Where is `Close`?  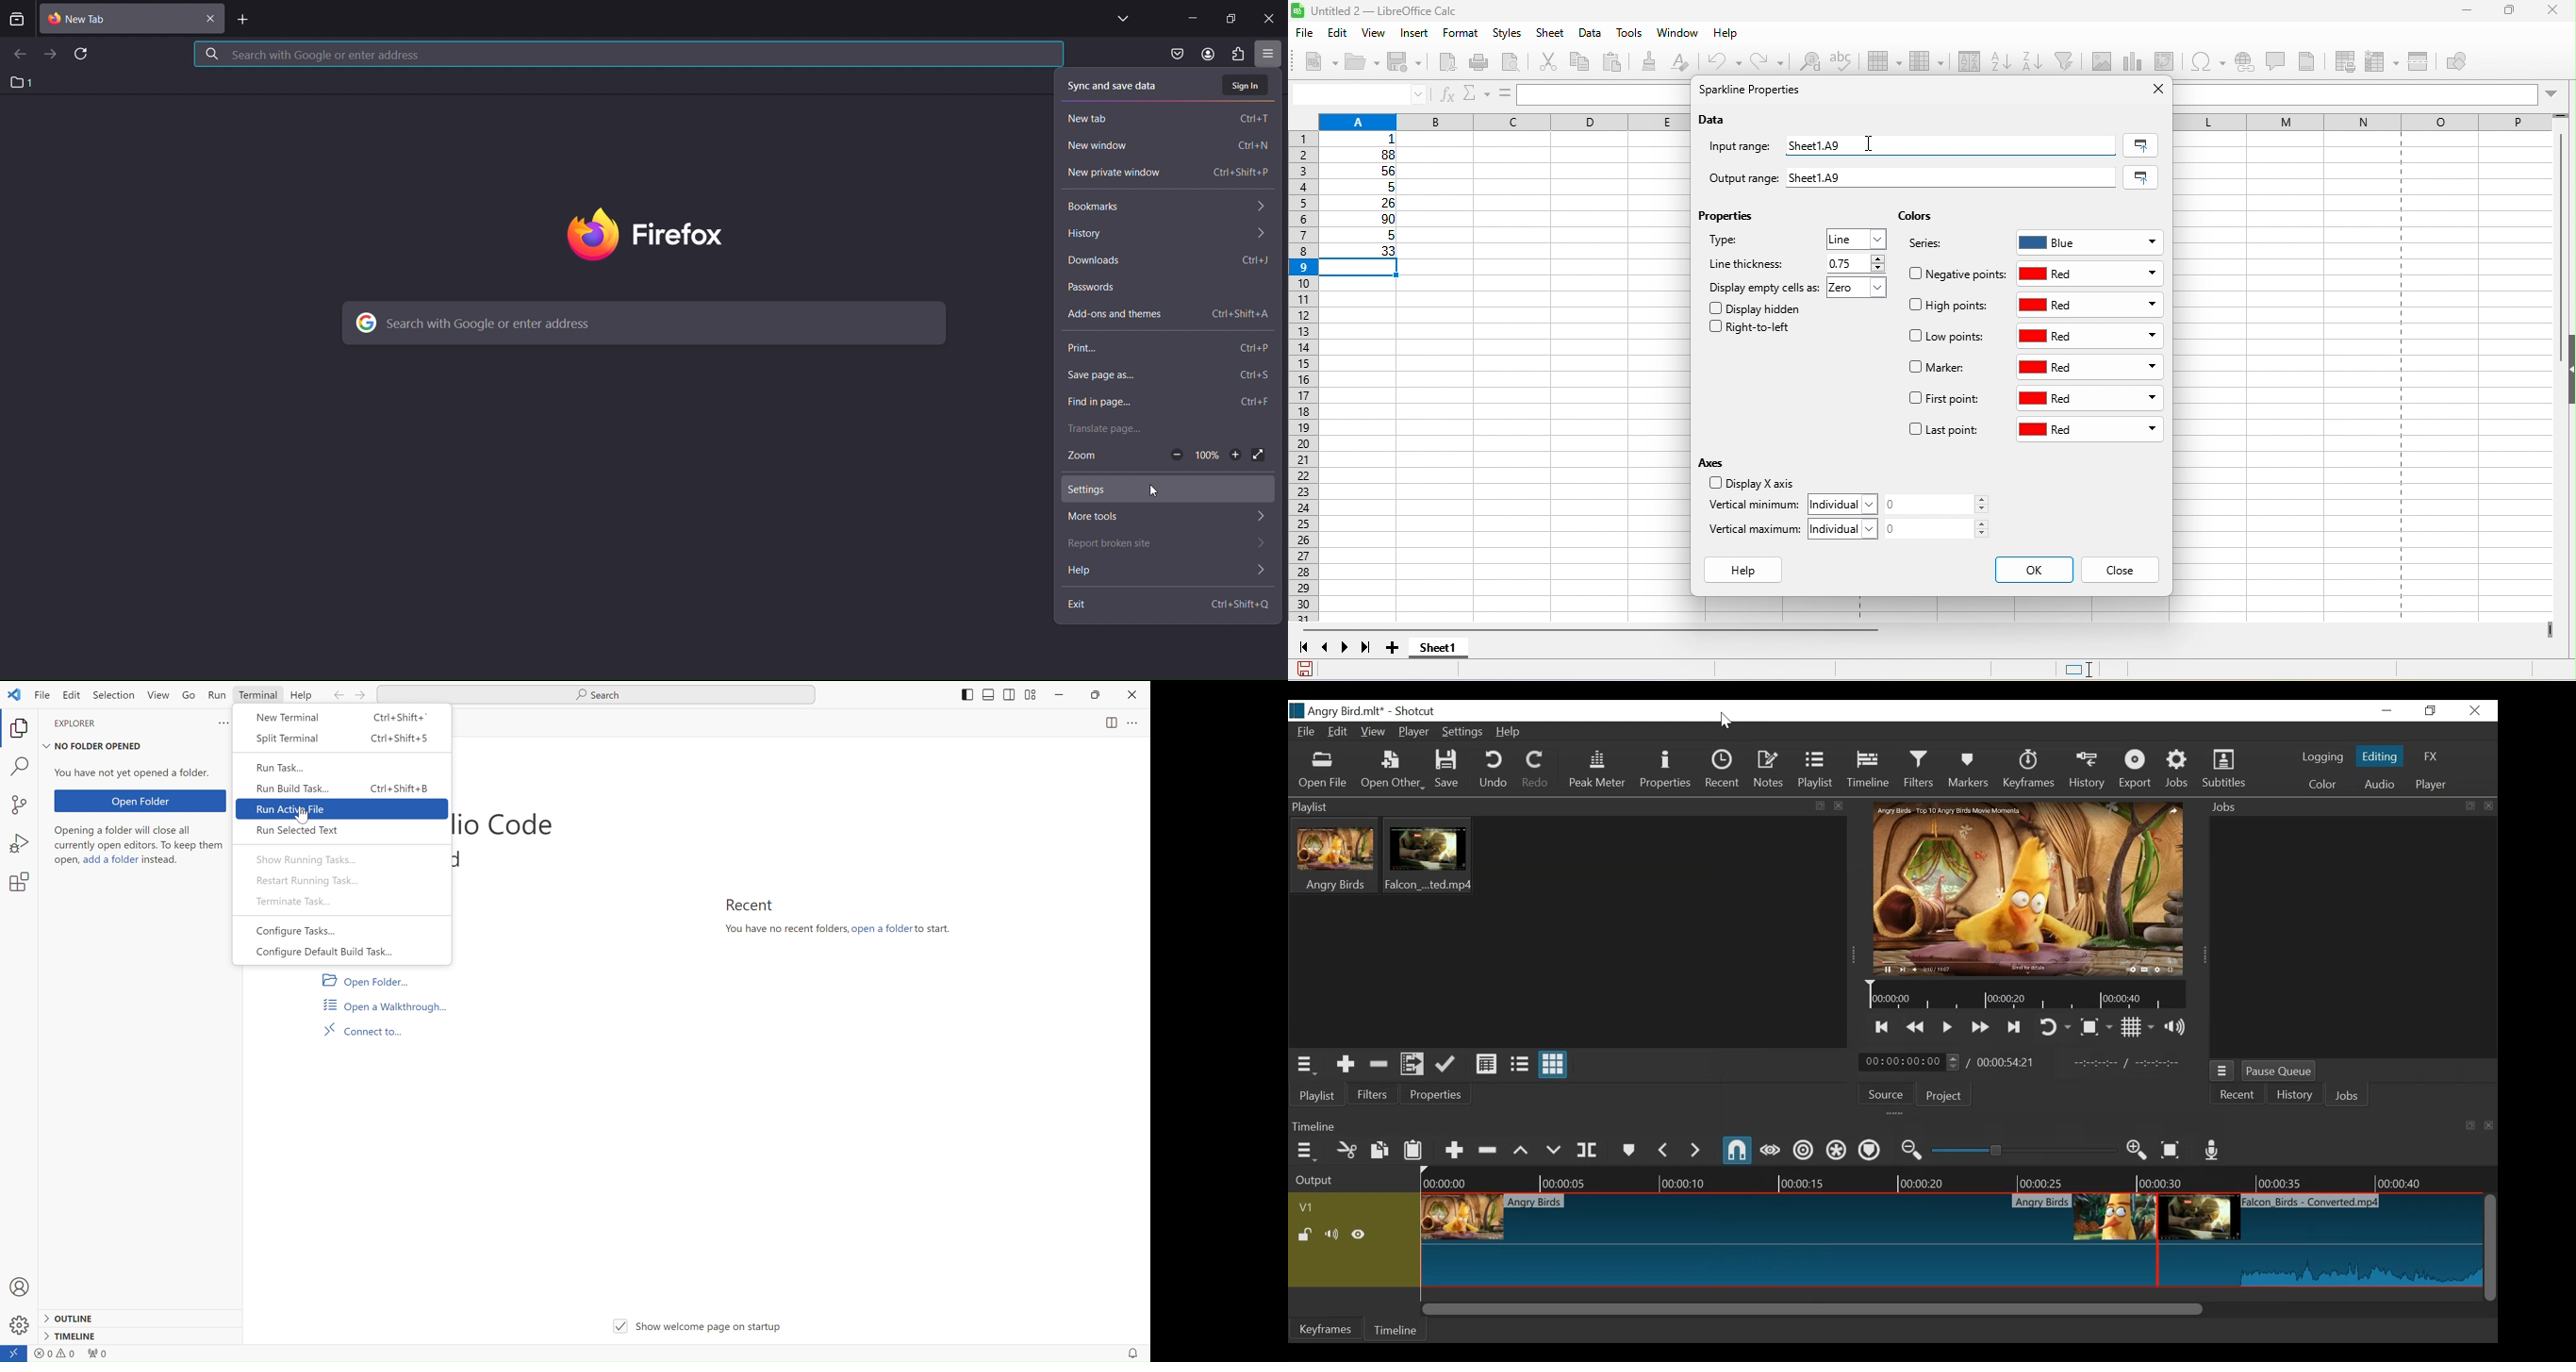 Close is located at coordinates (2474, 710).